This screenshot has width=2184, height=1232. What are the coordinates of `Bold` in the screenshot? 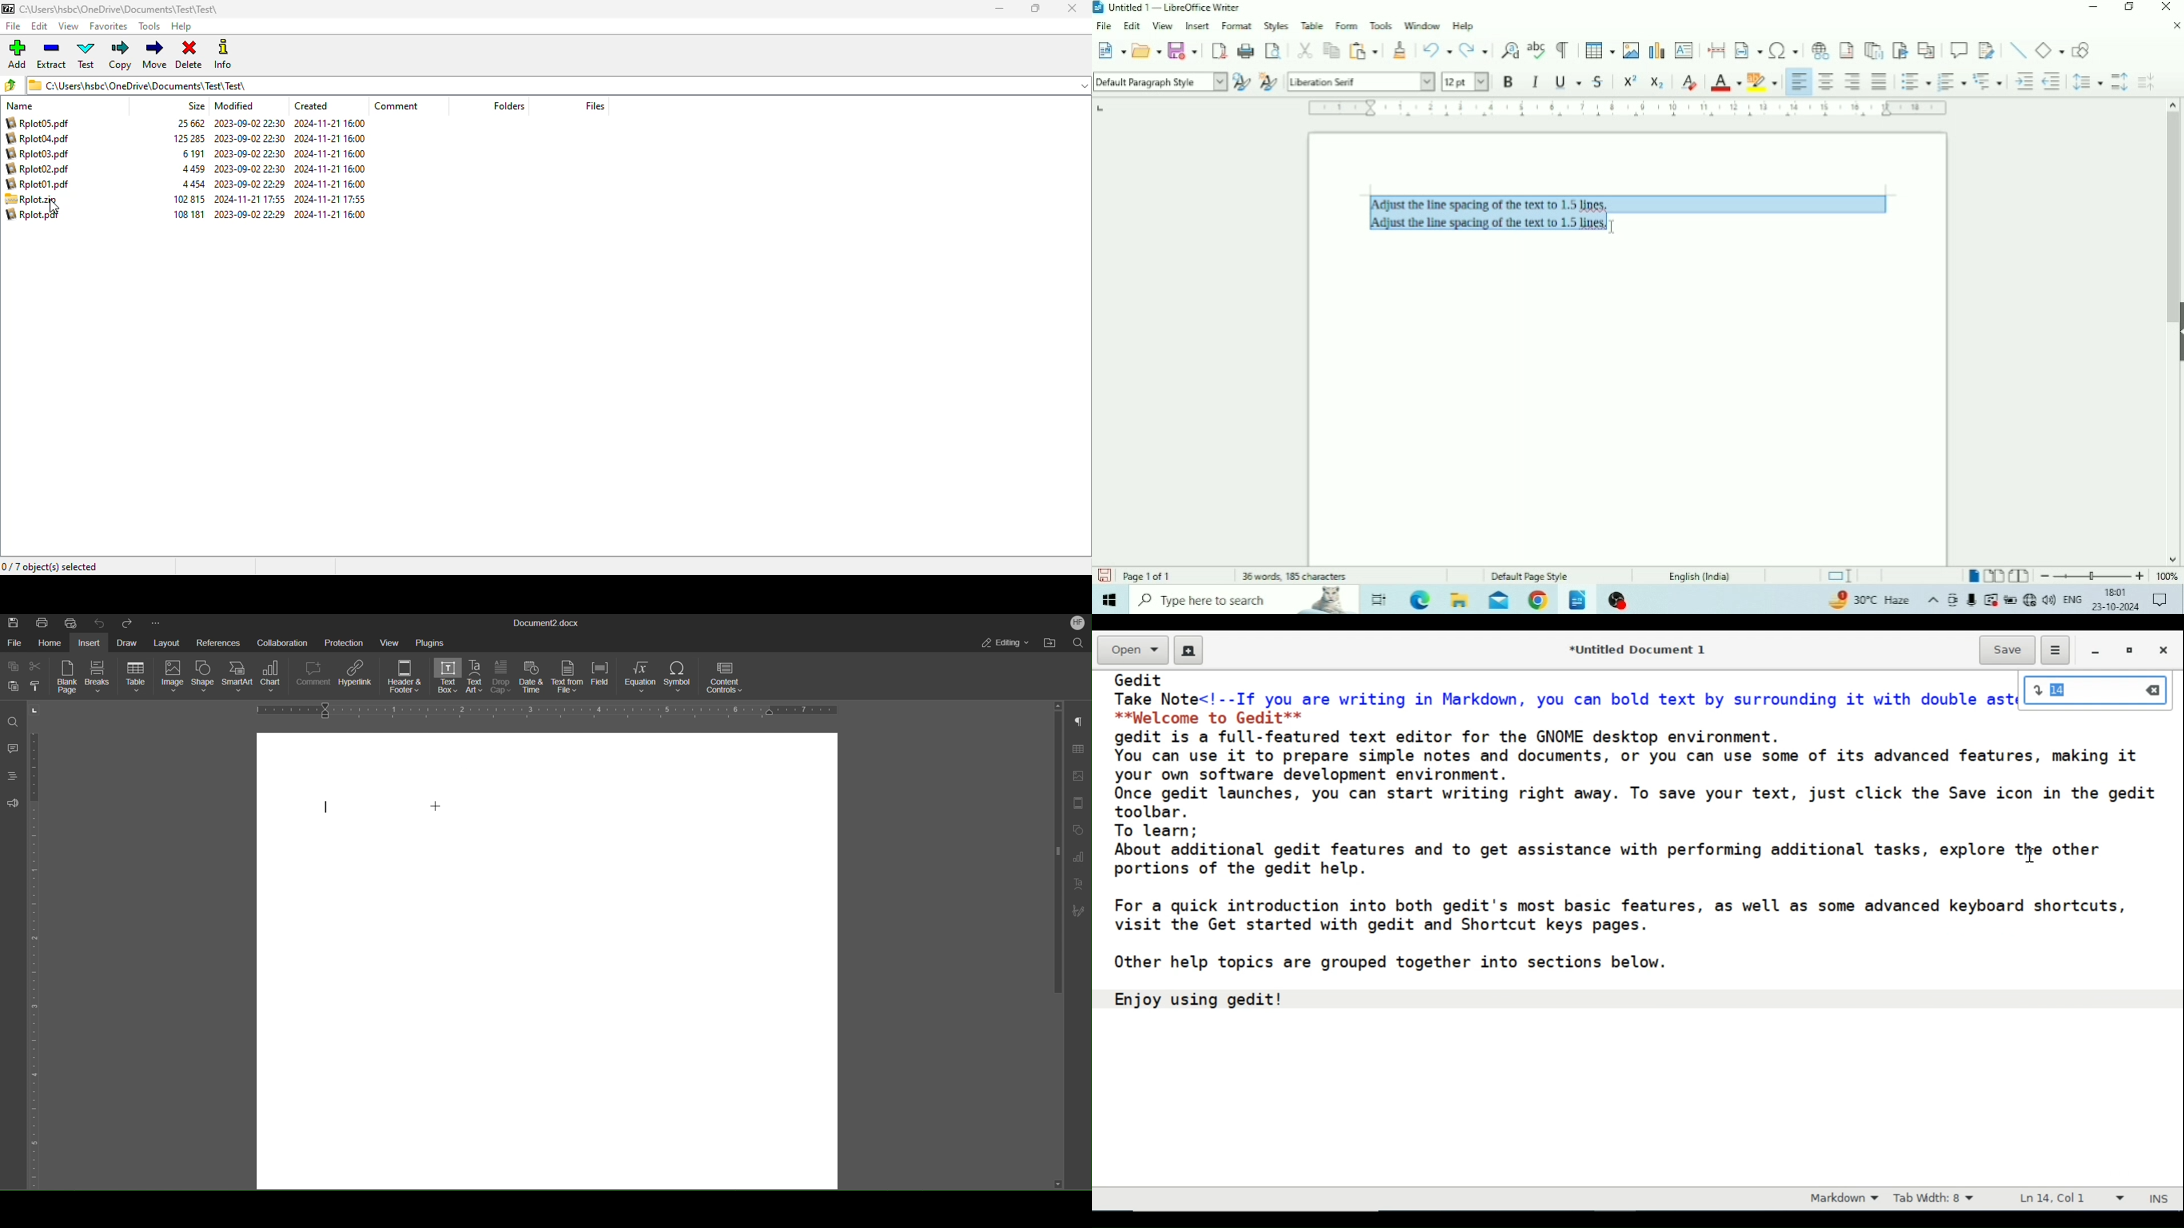 It's located at (1509, 82).